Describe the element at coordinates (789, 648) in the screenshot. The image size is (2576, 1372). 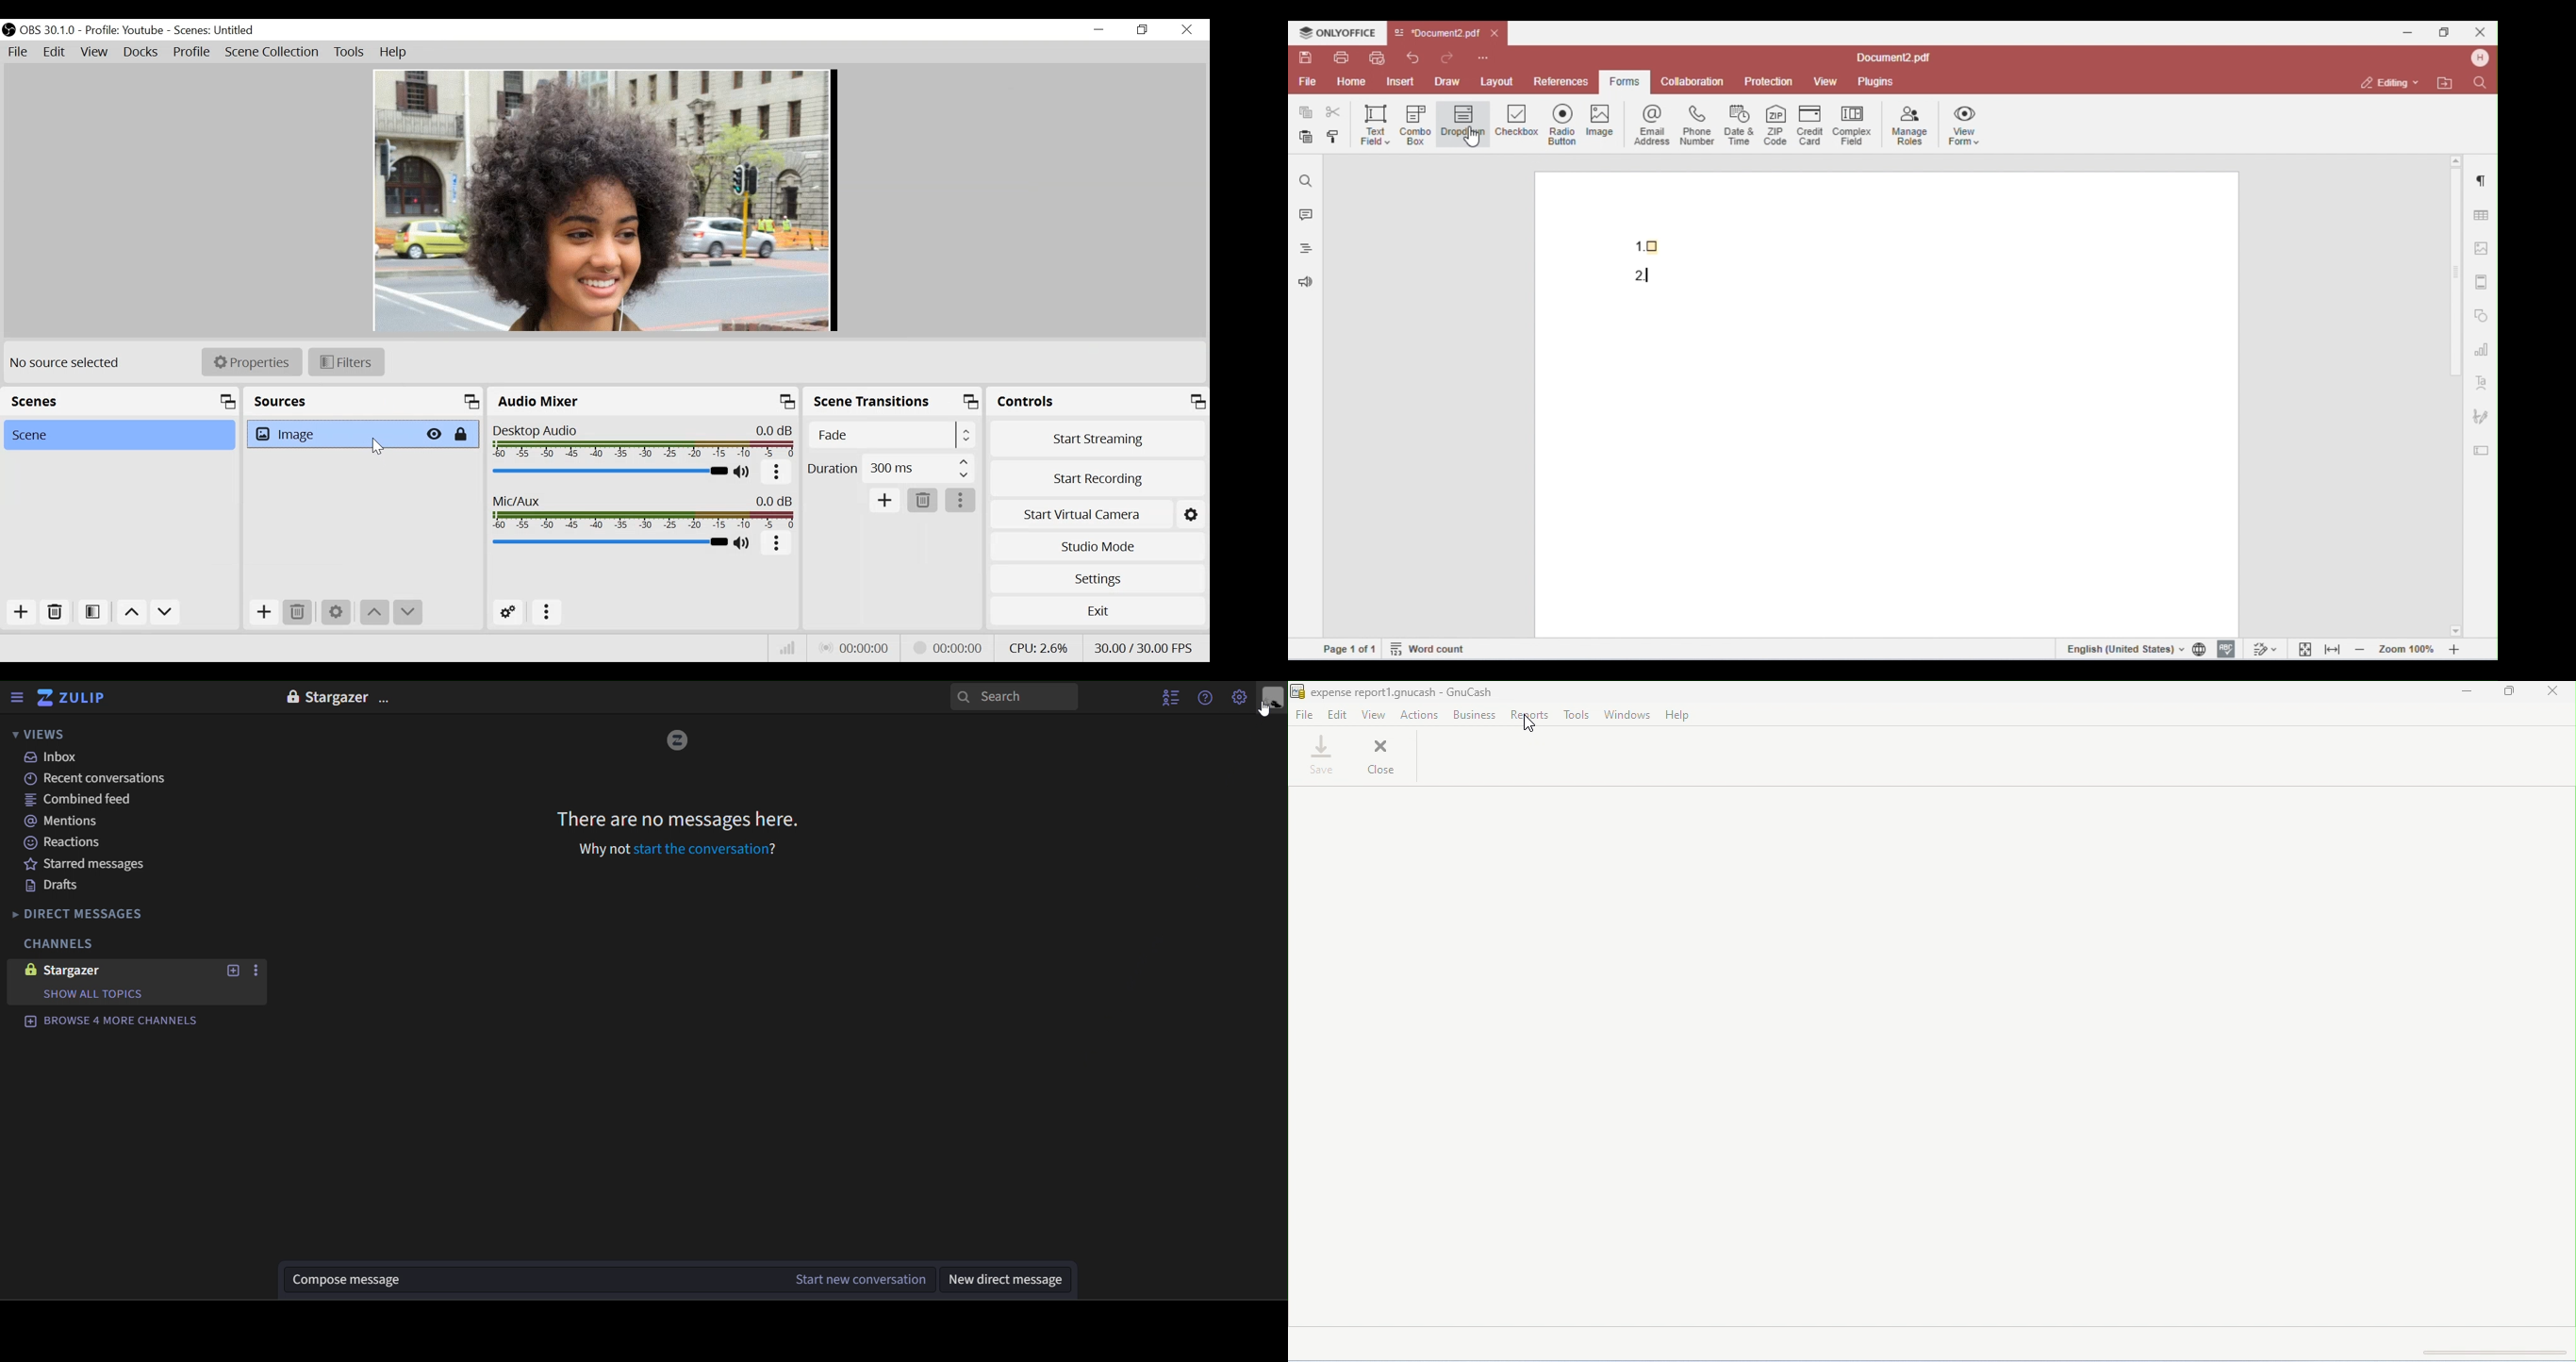
I see `Bitrate` at that location.